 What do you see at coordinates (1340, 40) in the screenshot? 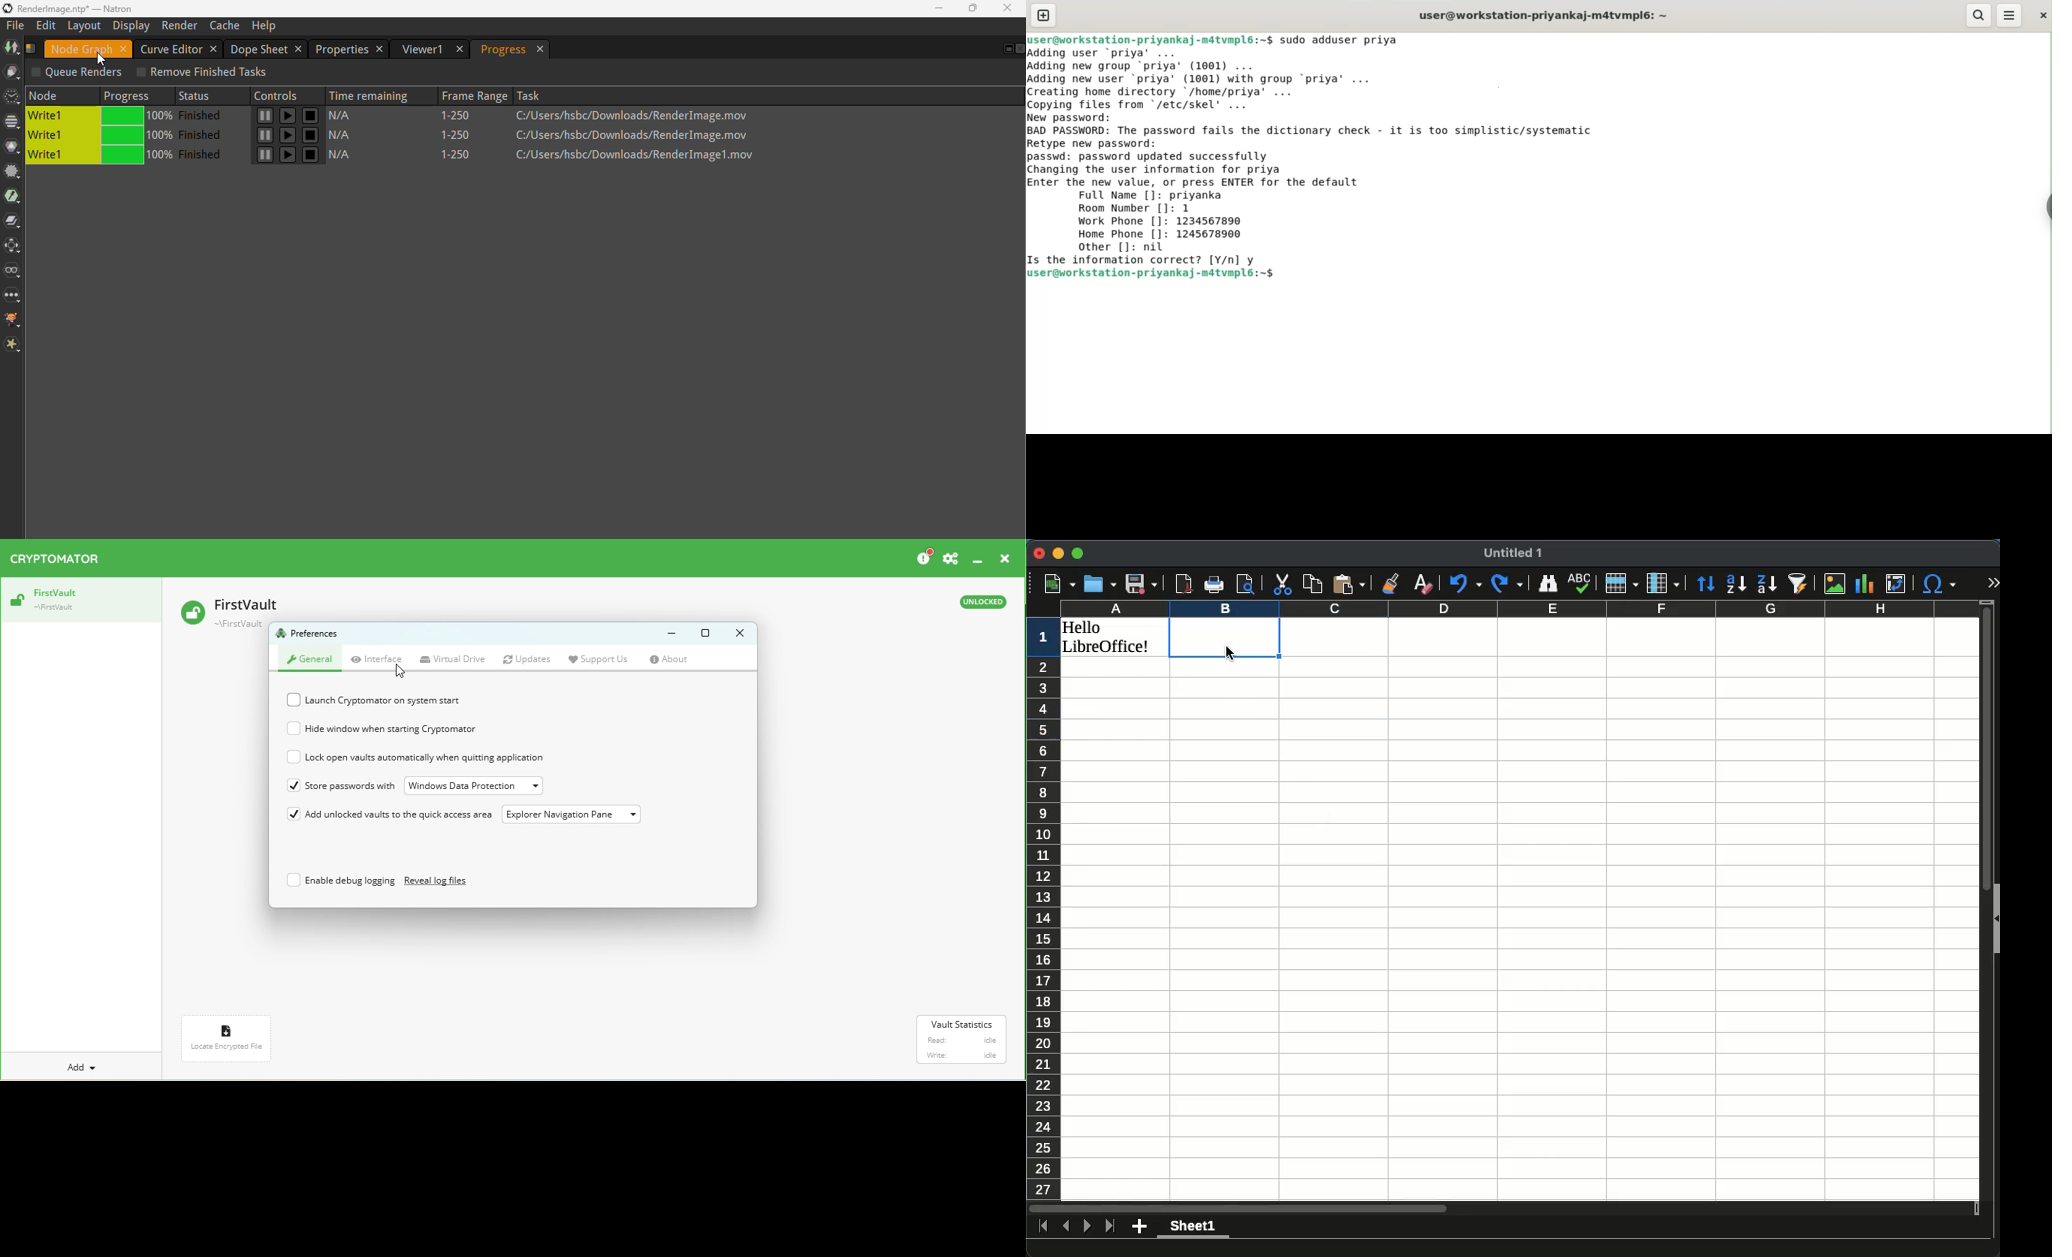
I see `sudo adduser priya` at bounding box center [1340, 40].